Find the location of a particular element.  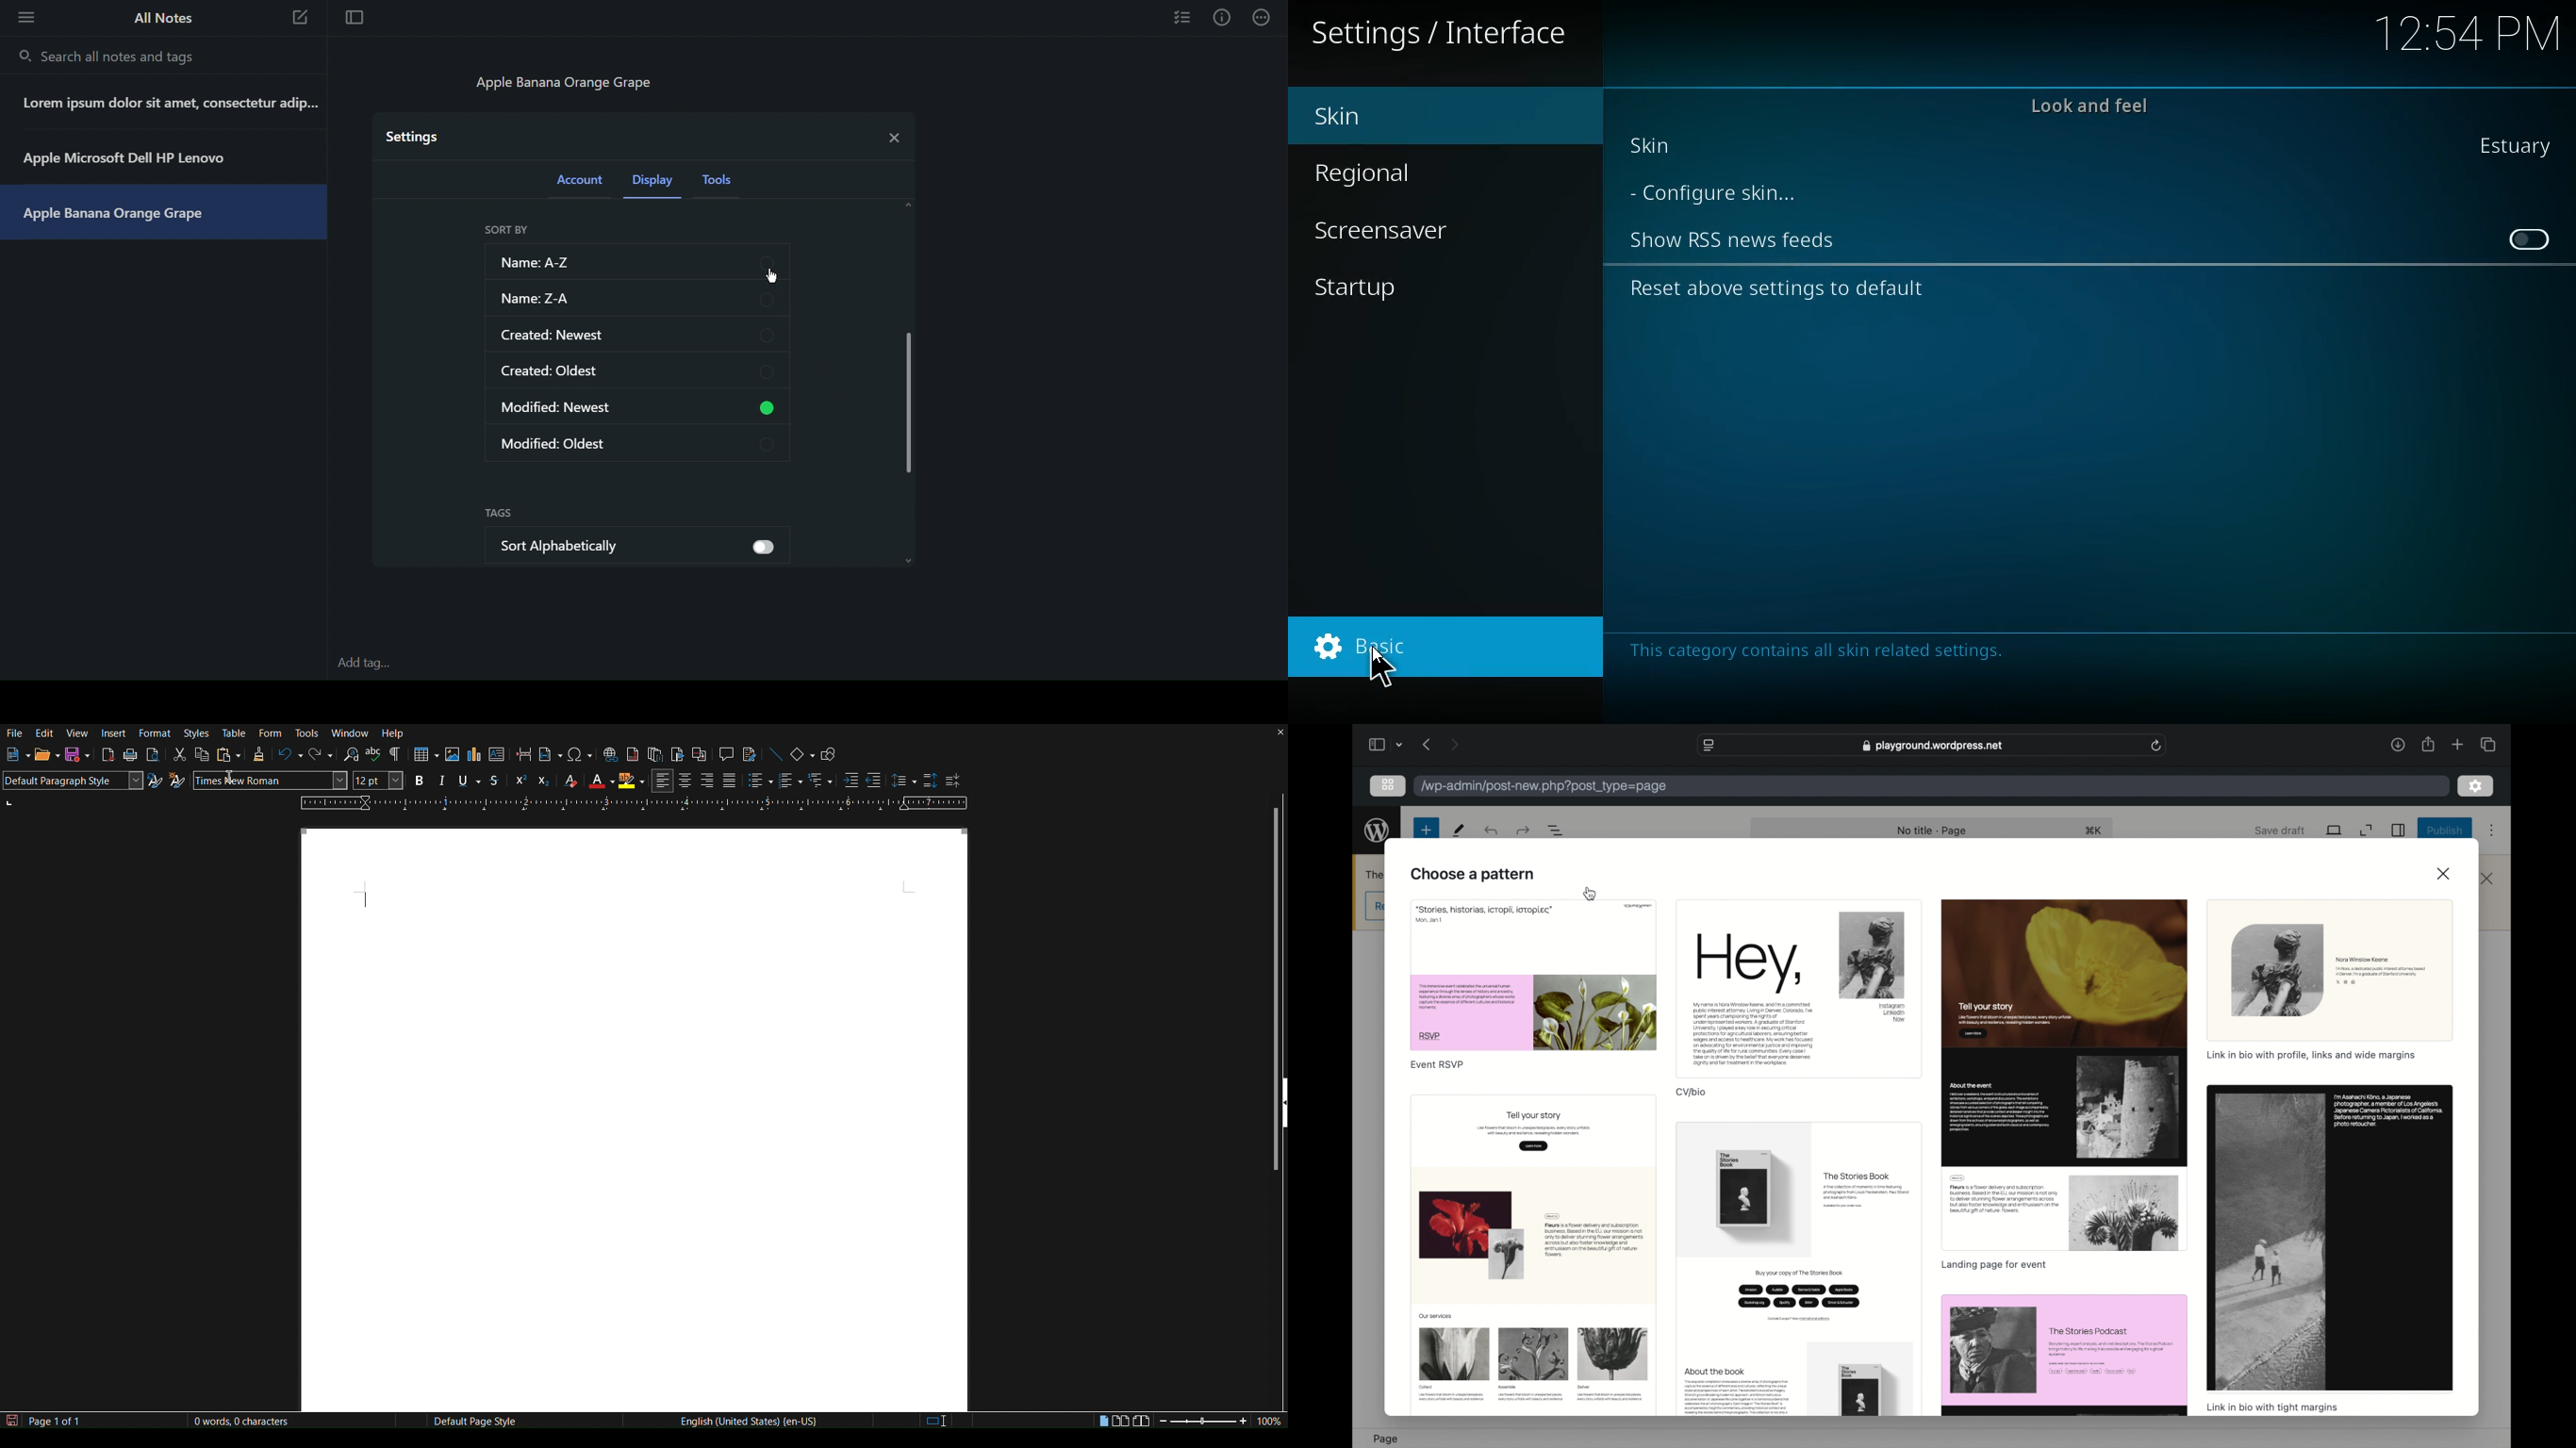

Info is located at coordinates (1222, 17).